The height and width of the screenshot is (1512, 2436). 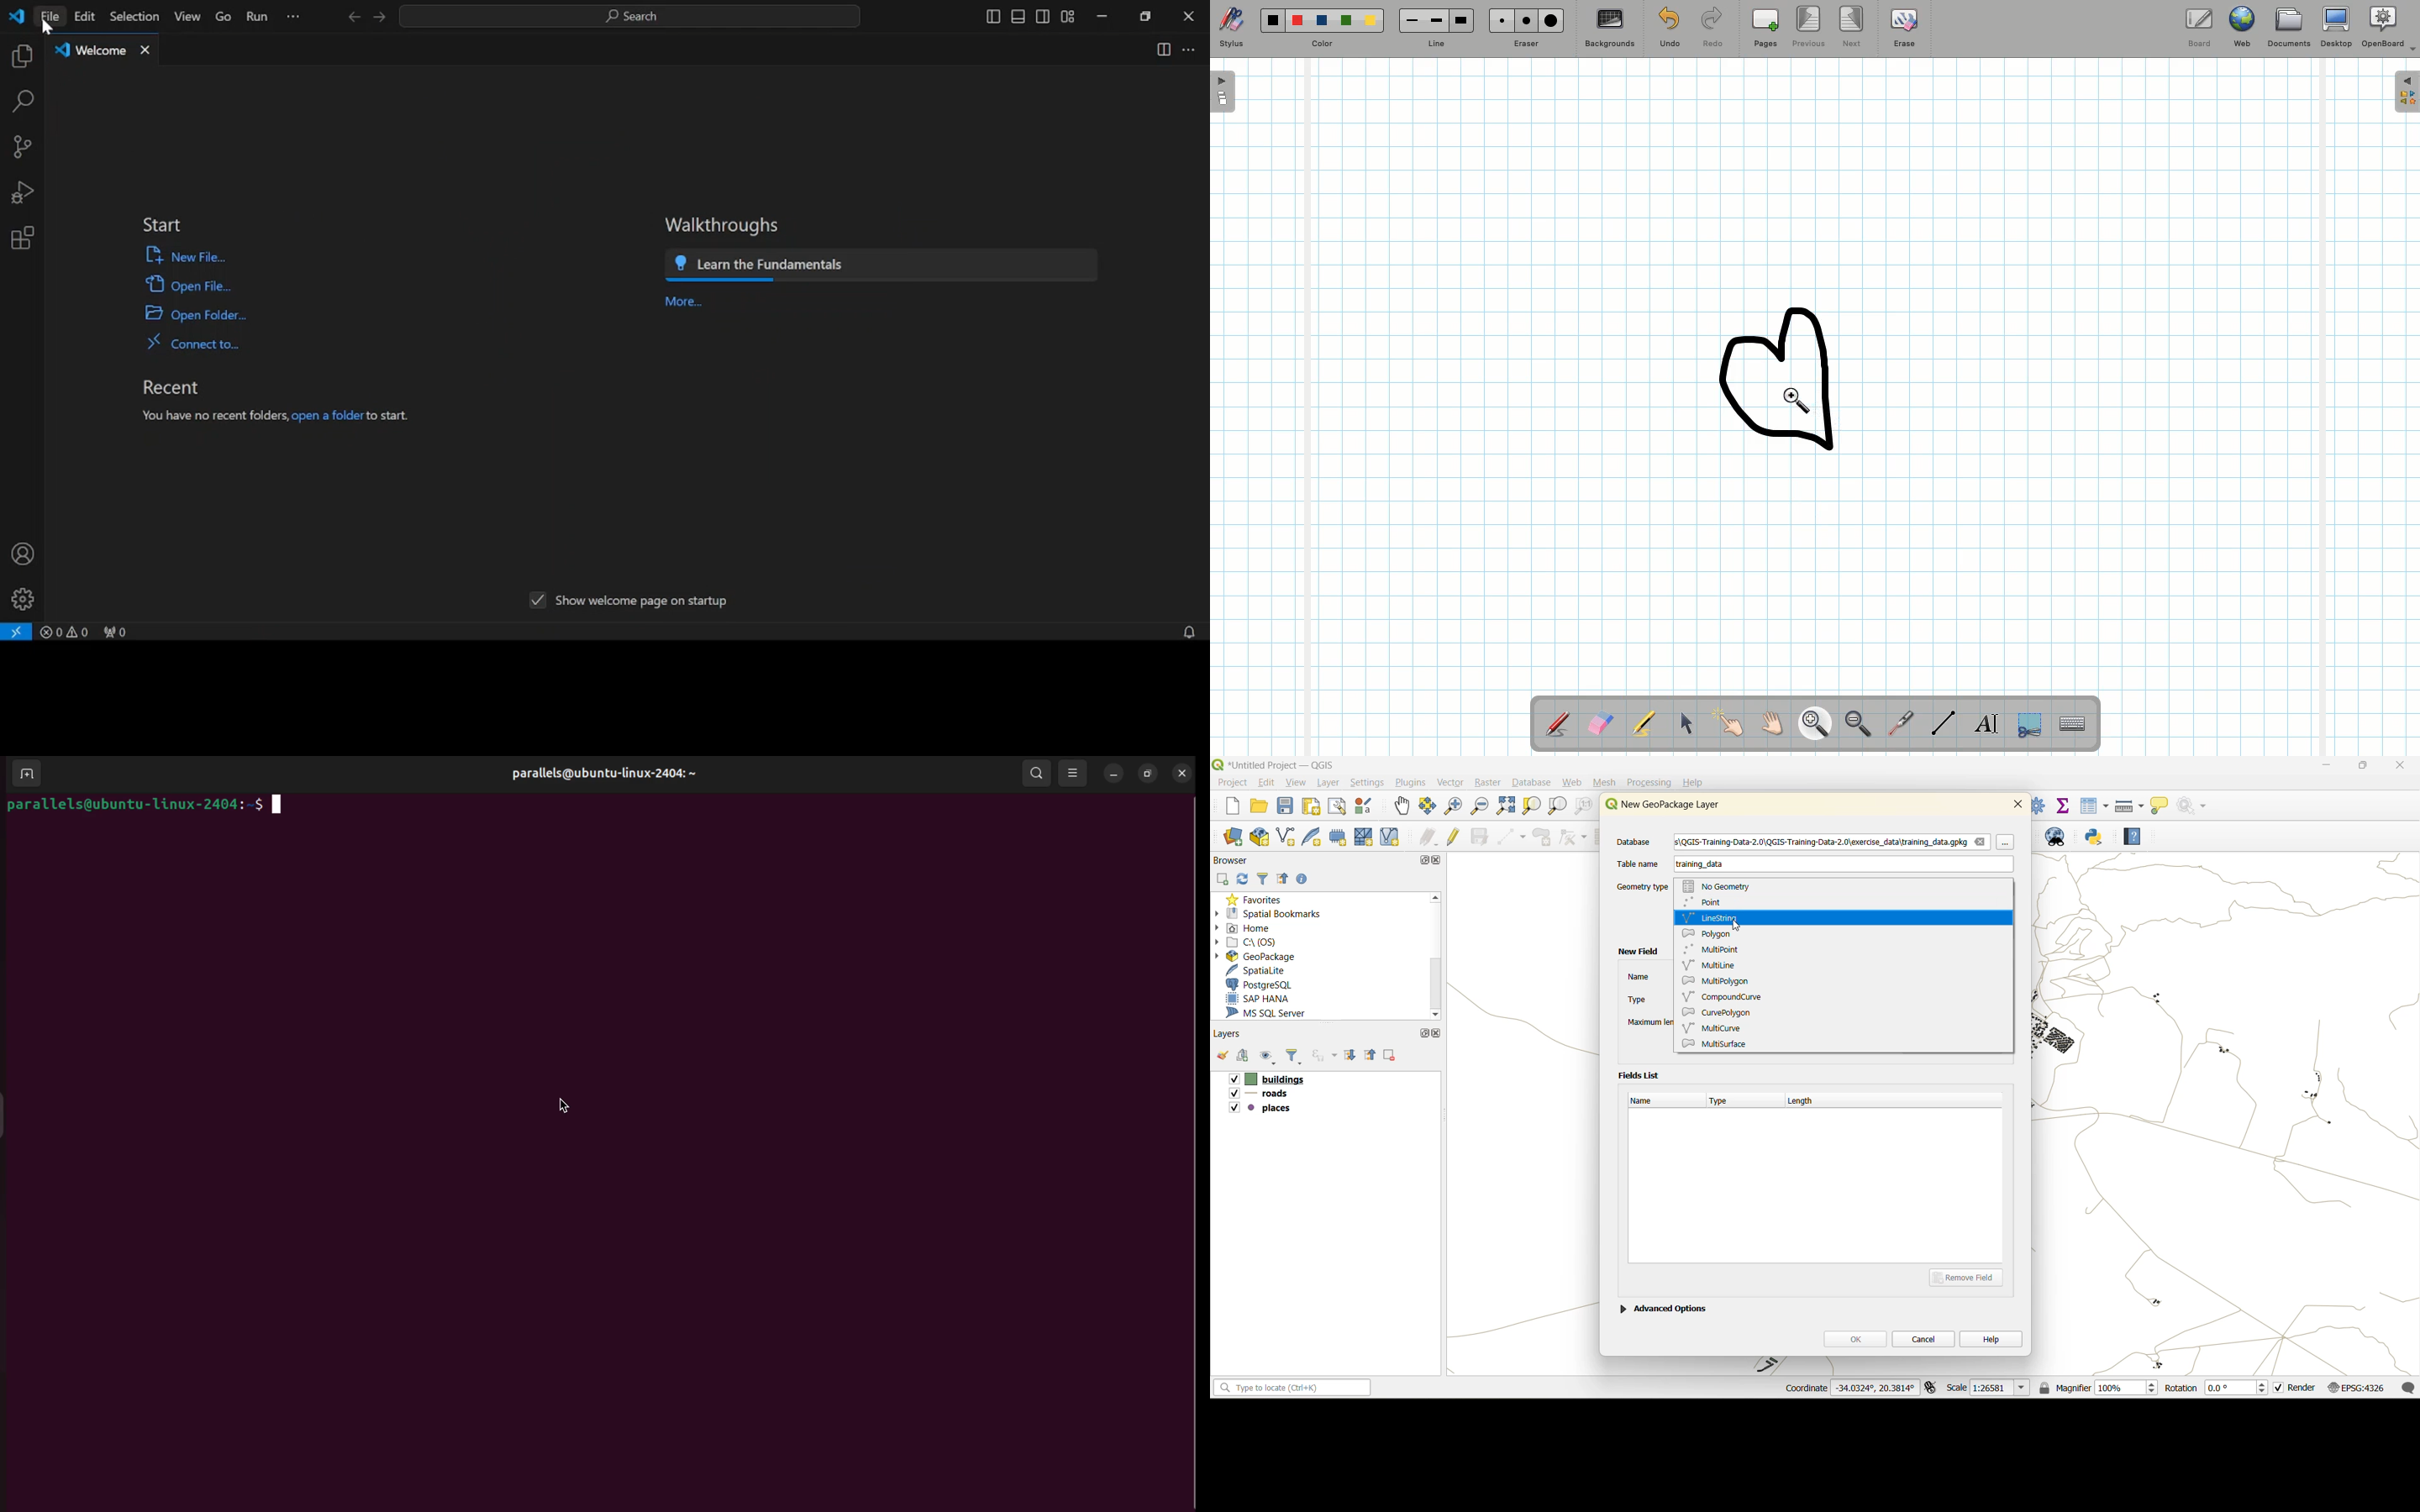 I want to click on bash prompt, so click(x=132, y=805).